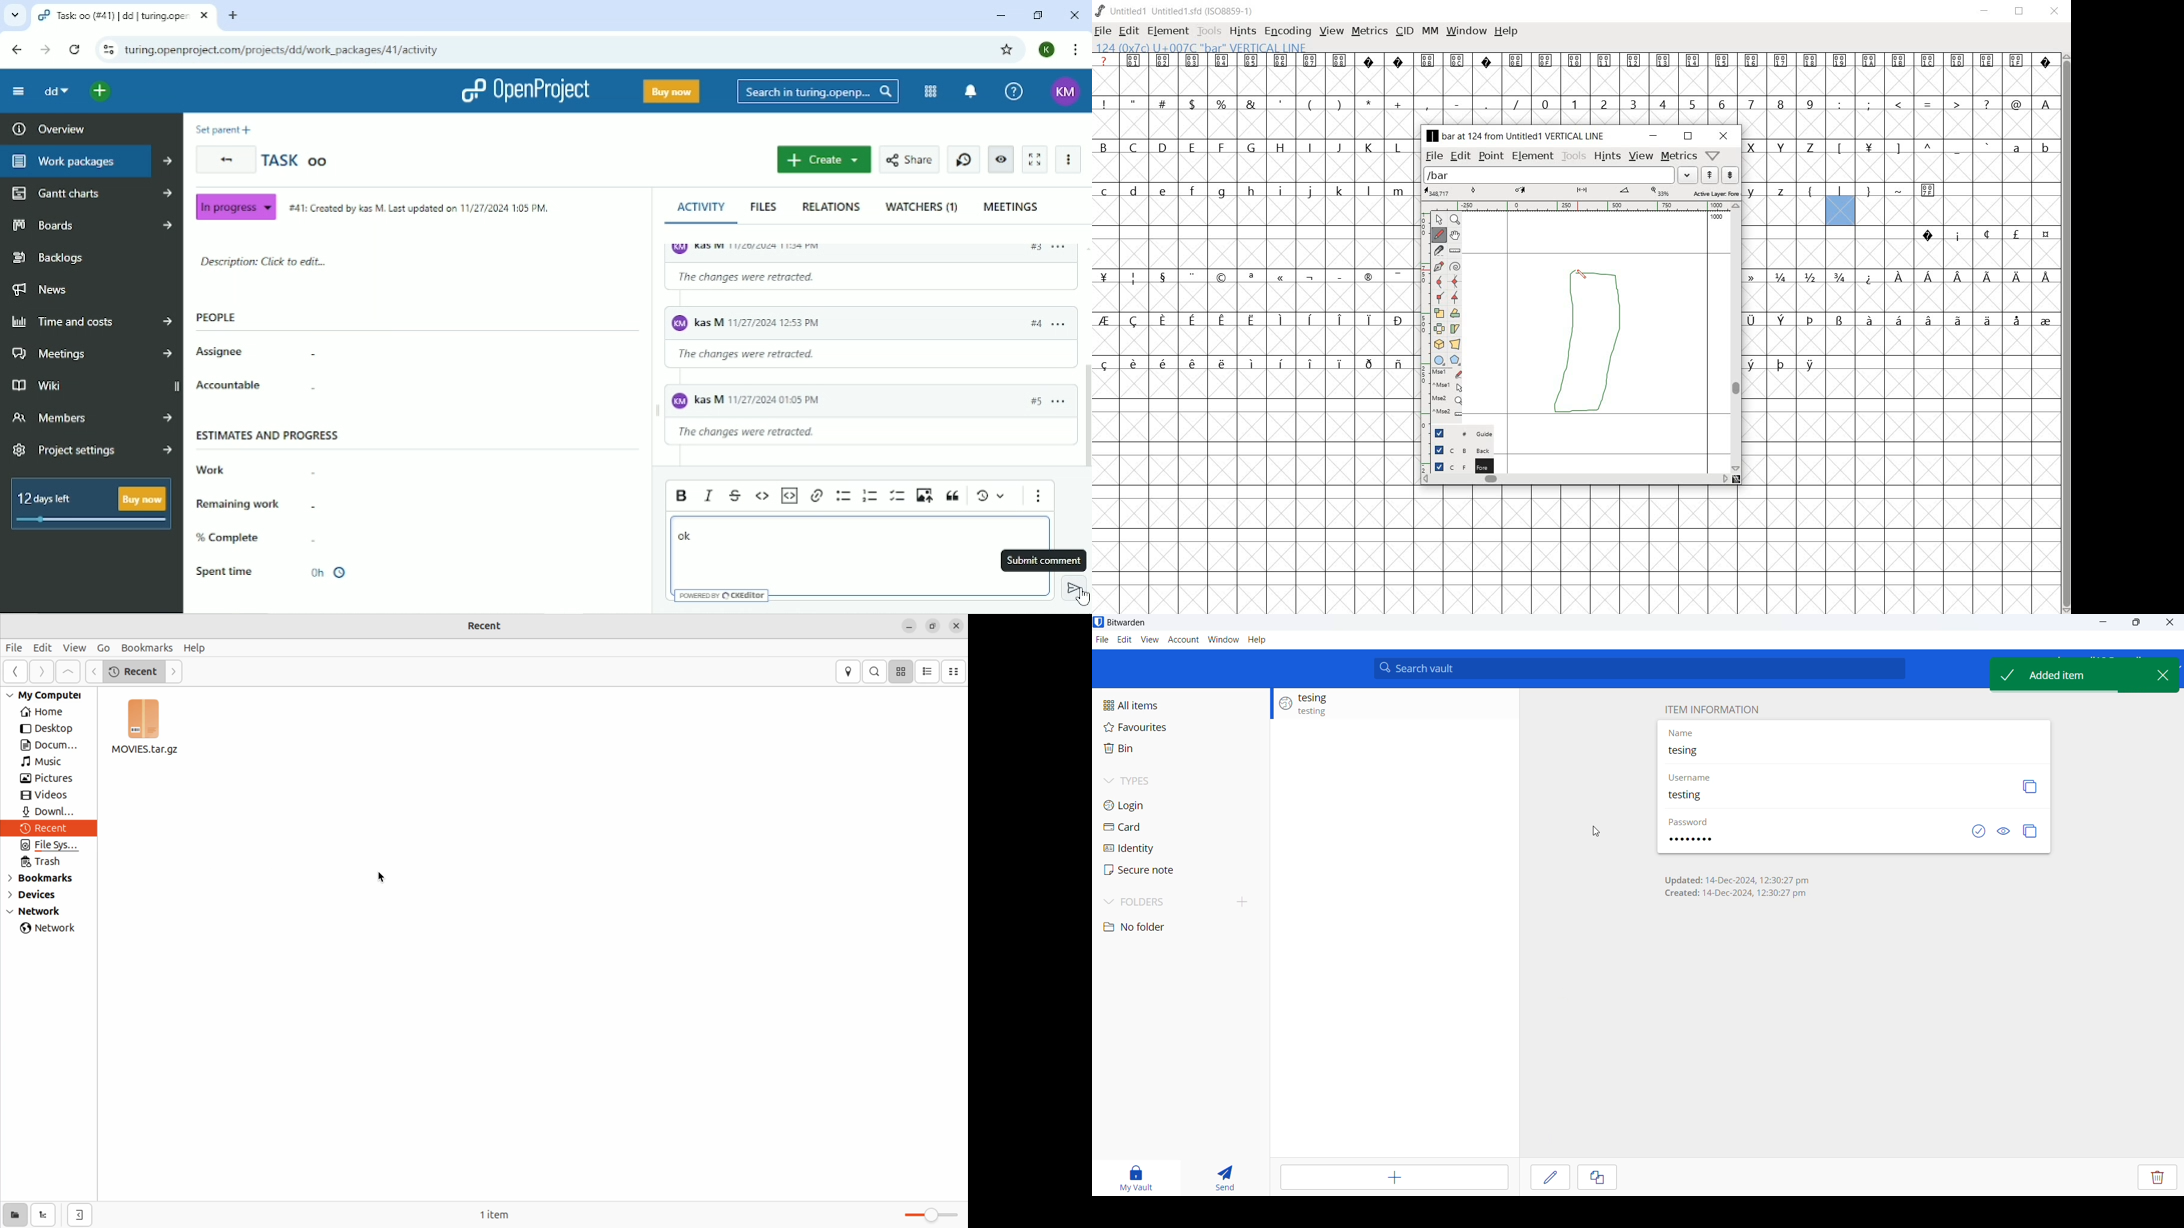  What do you see at coordinates (1209, 30) in the screenshot?
I see `tools` at bounding box center [1209, 30].